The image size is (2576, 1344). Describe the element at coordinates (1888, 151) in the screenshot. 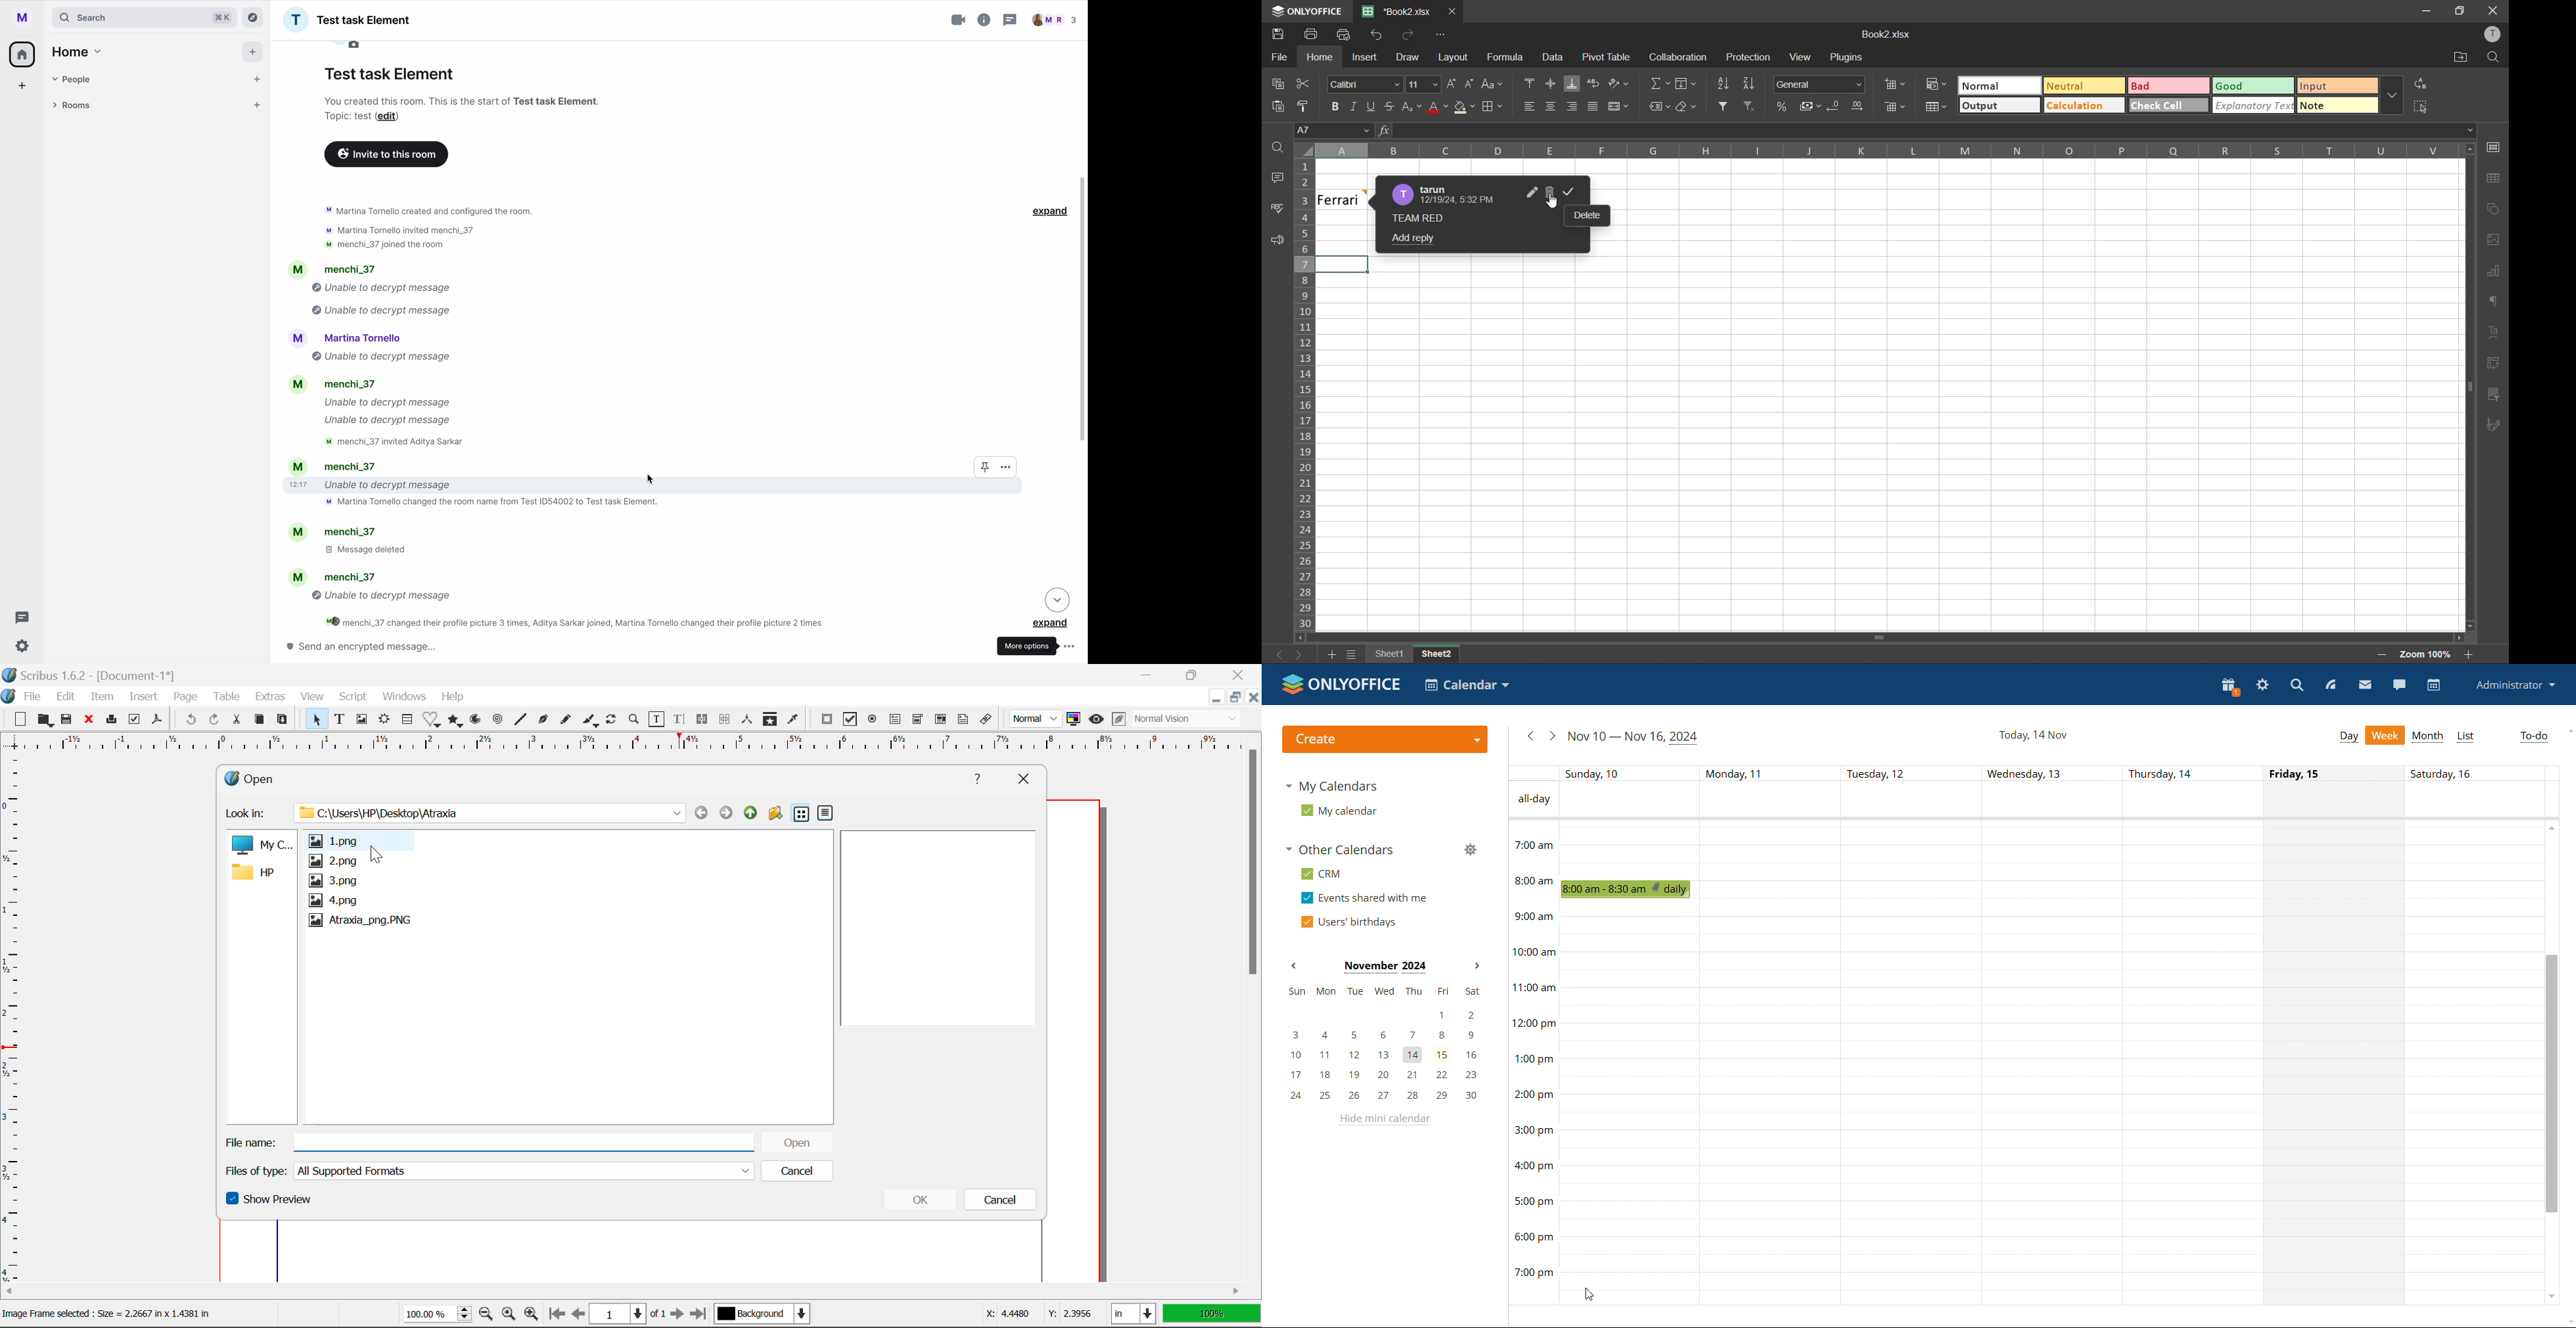

I see `column names` at that location.